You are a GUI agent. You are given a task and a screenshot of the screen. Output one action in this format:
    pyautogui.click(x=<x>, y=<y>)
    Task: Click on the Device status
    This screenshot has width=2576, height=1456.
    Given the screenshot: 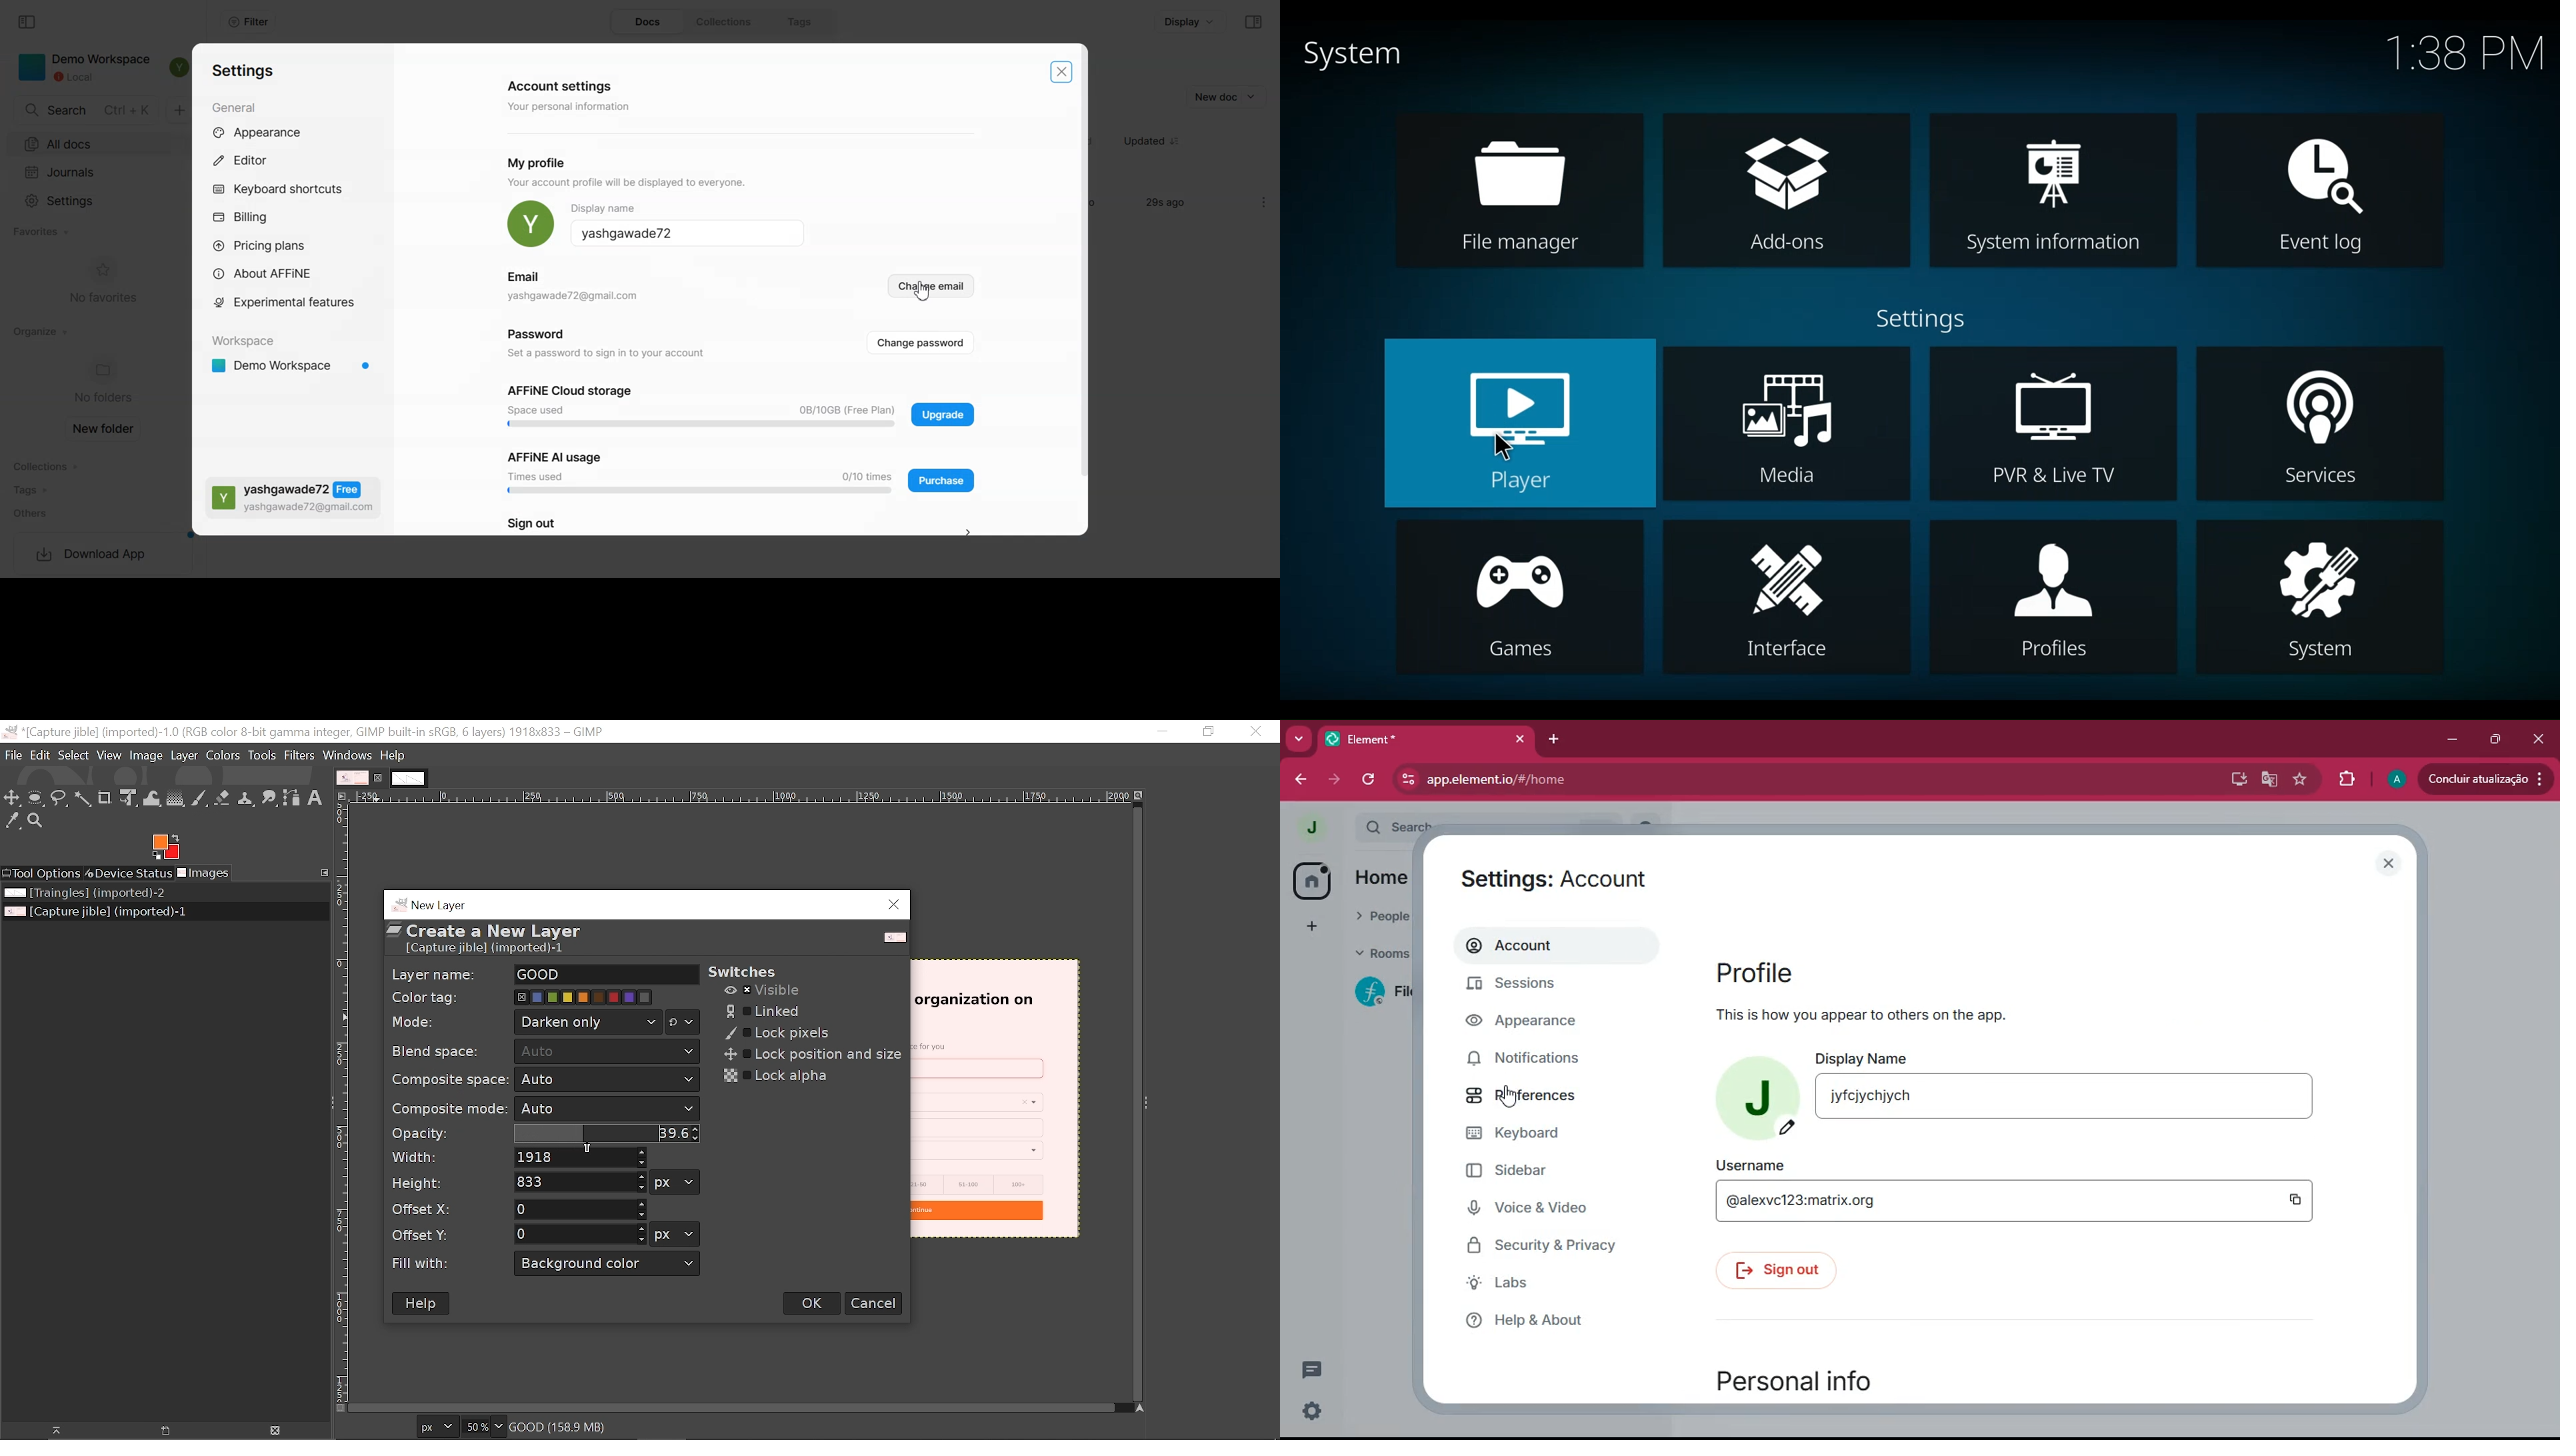 What is the action you would take?
    pyautogui.click(x=127, y=874)
    